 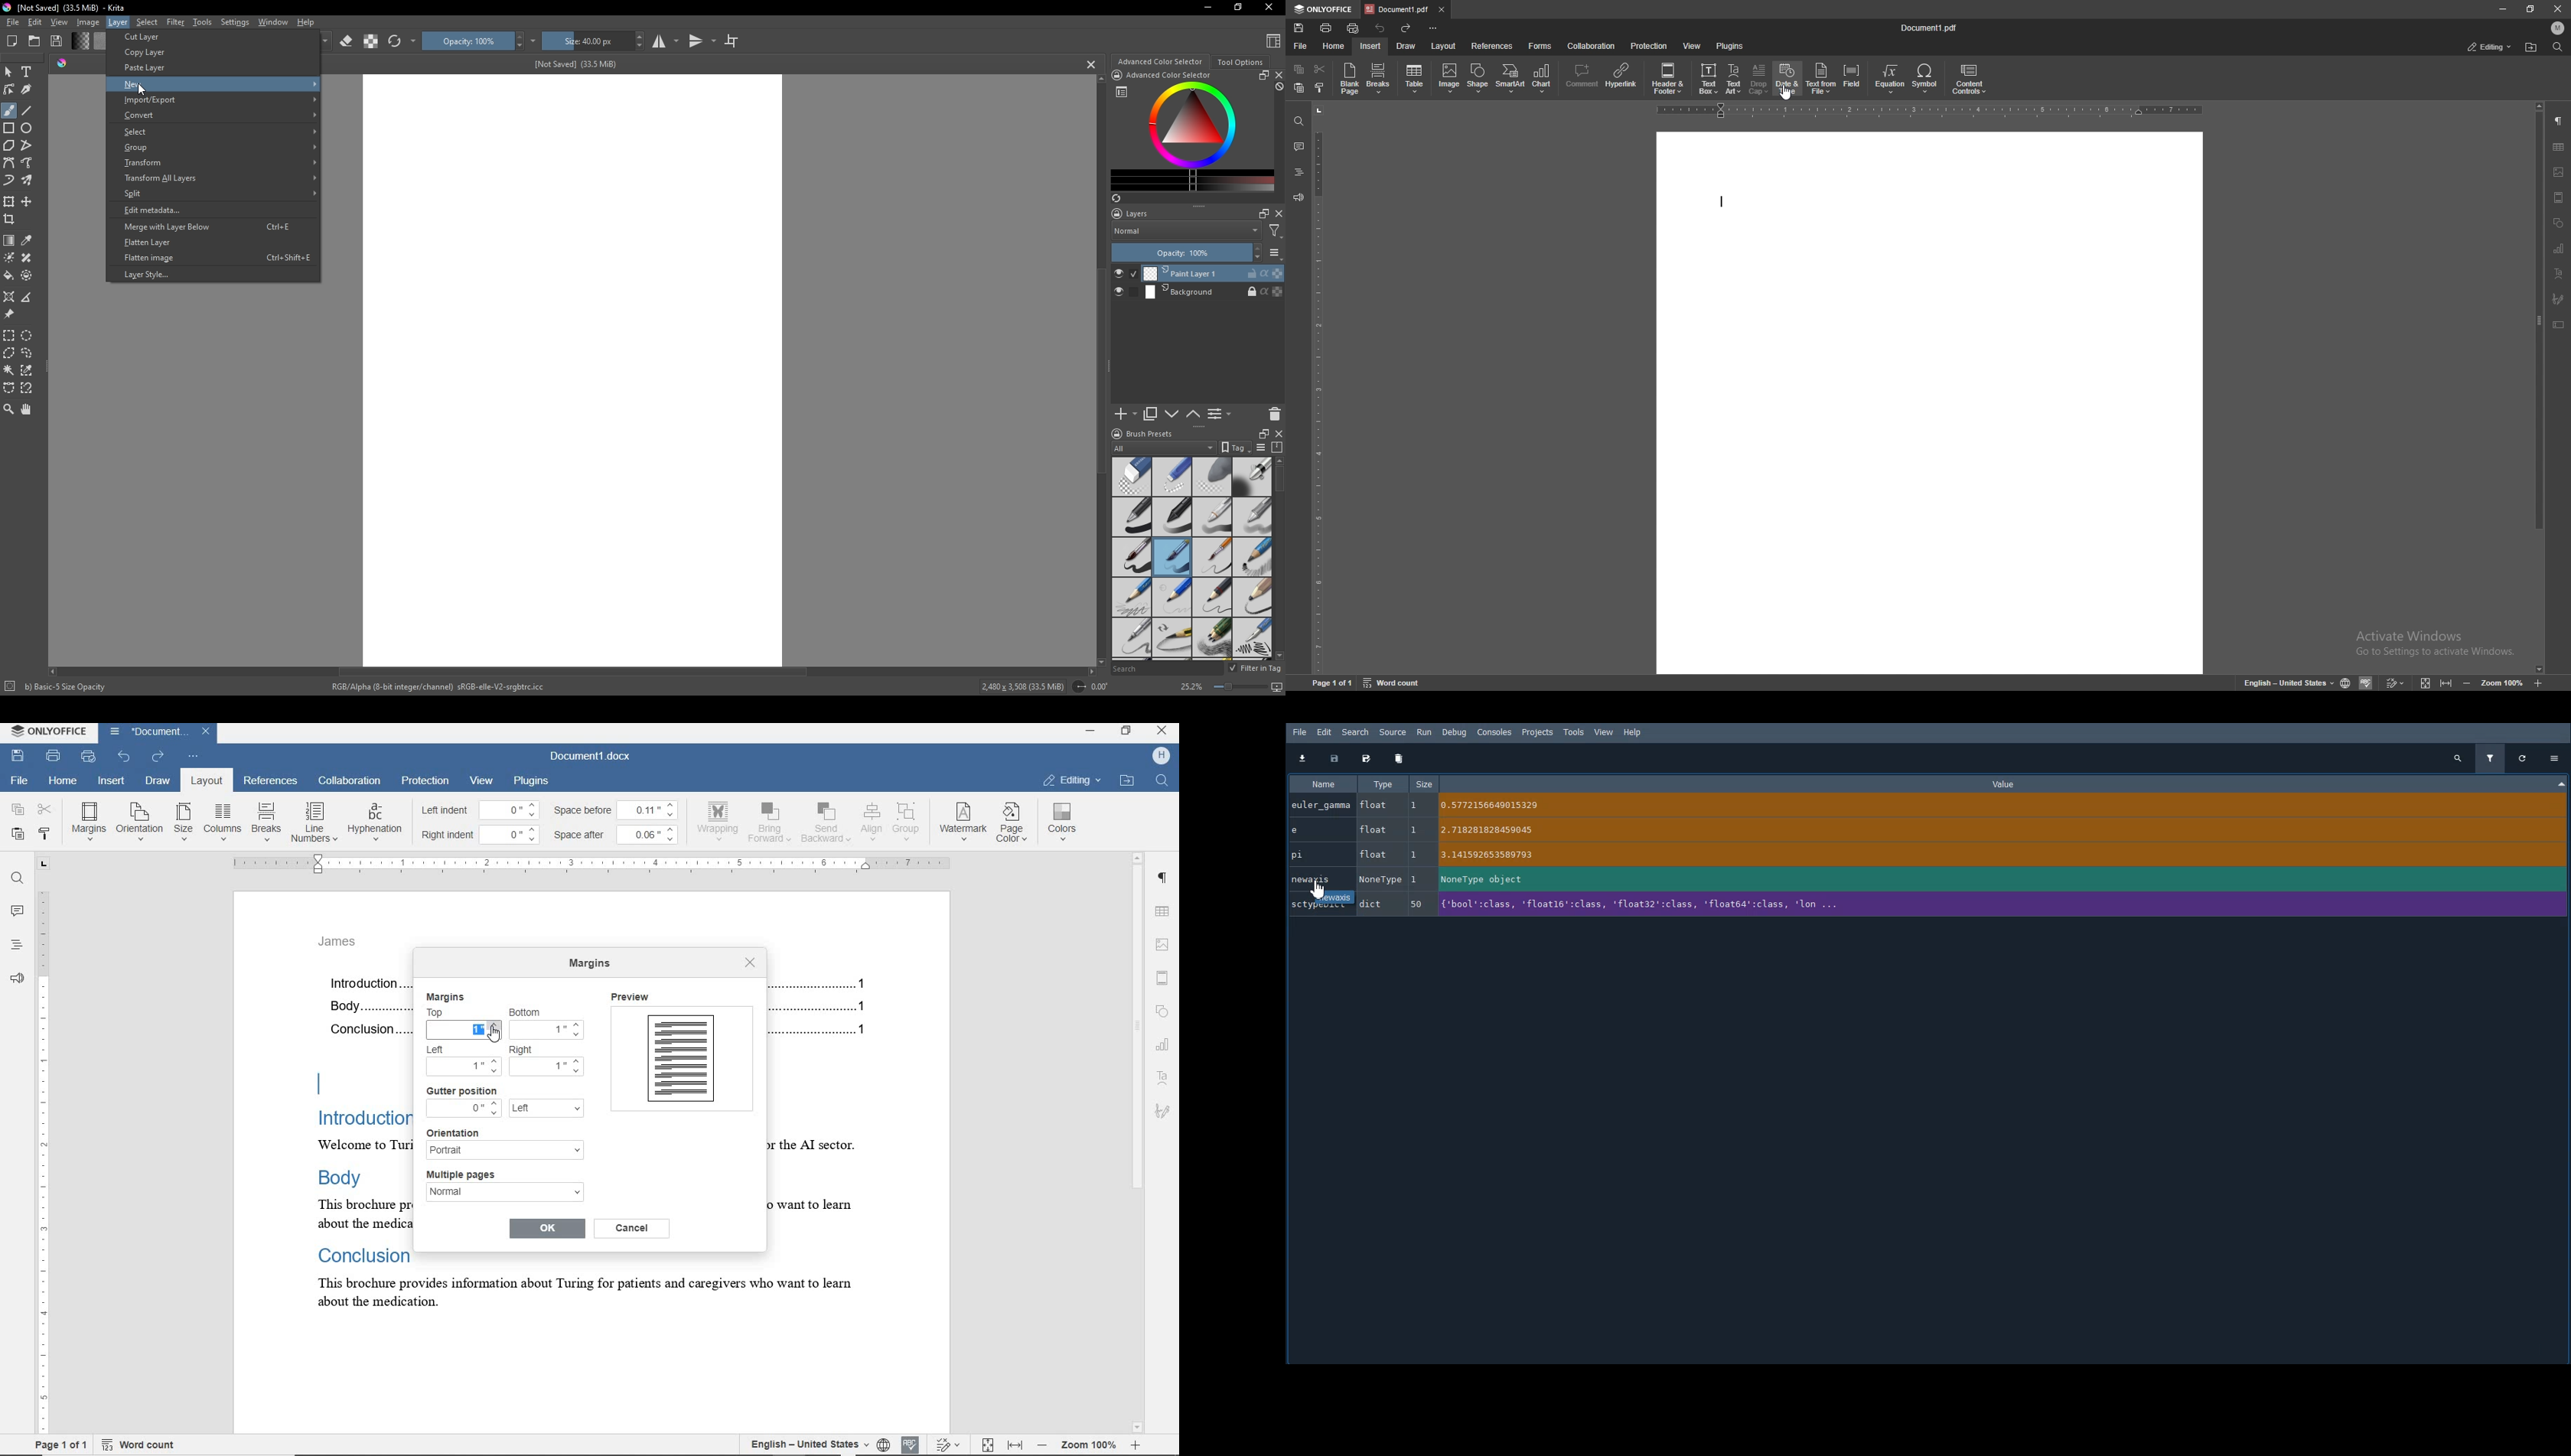 I want to click on standard eraser, so click(x=1131, y=476).